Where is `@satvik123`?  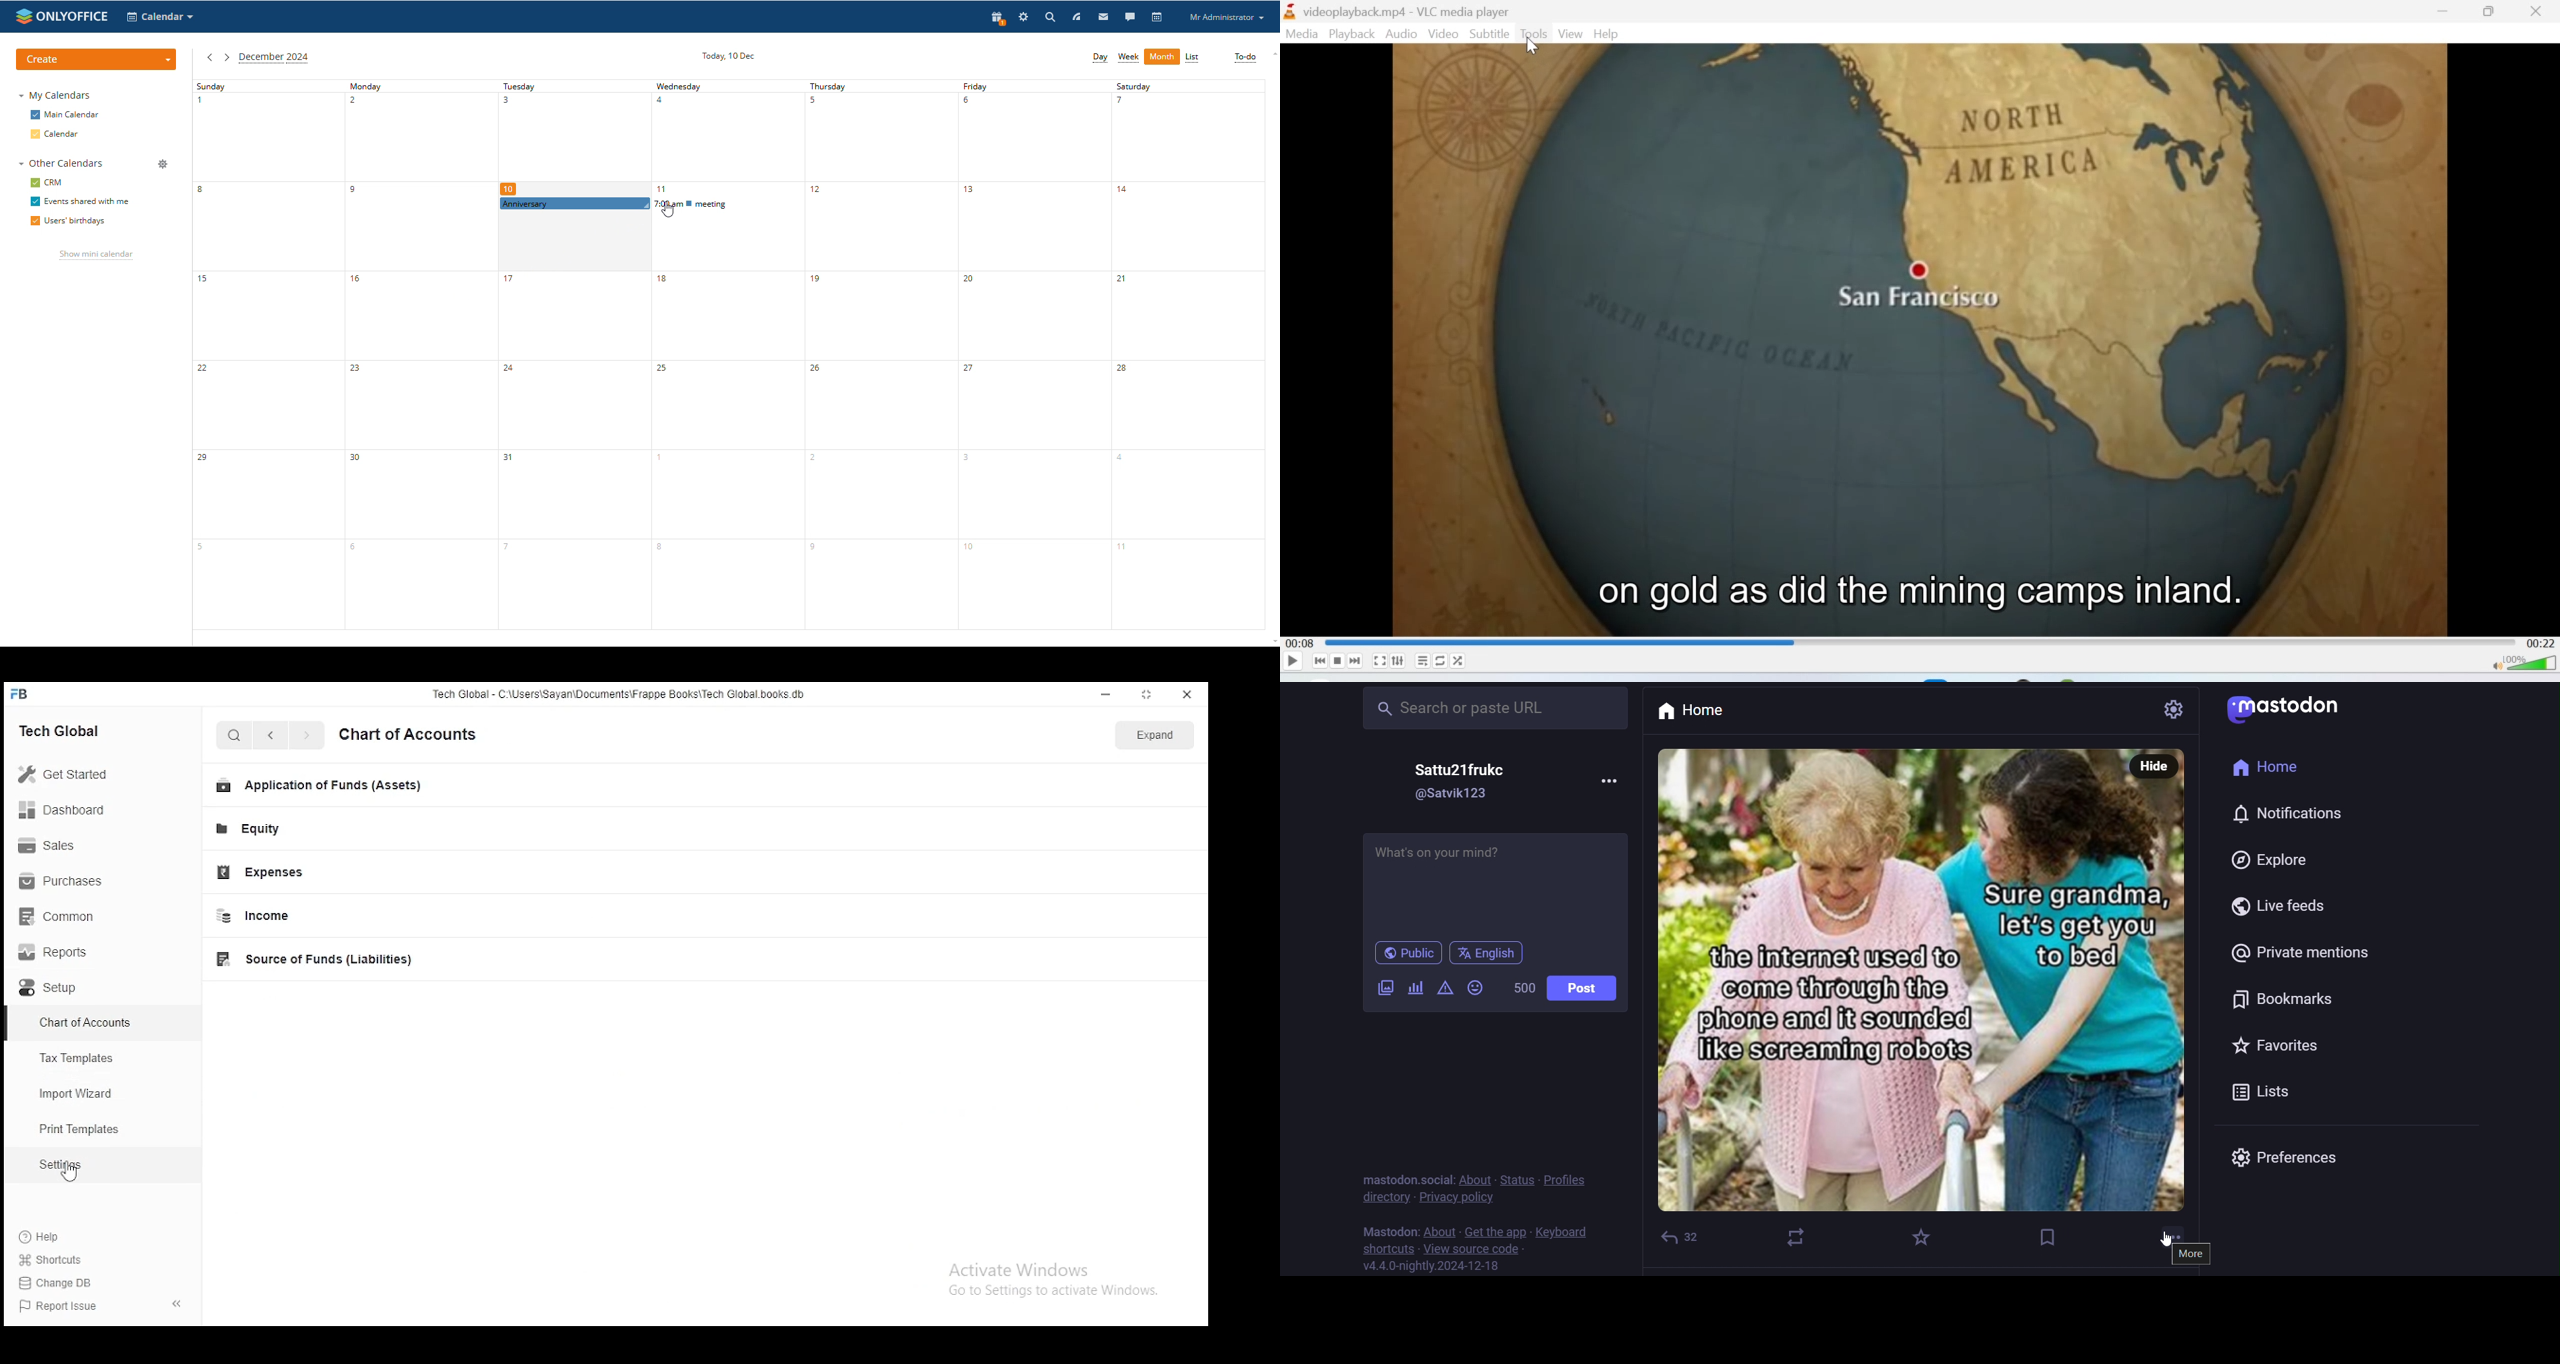 @satvik123 is located at coordinates (1453, 794).